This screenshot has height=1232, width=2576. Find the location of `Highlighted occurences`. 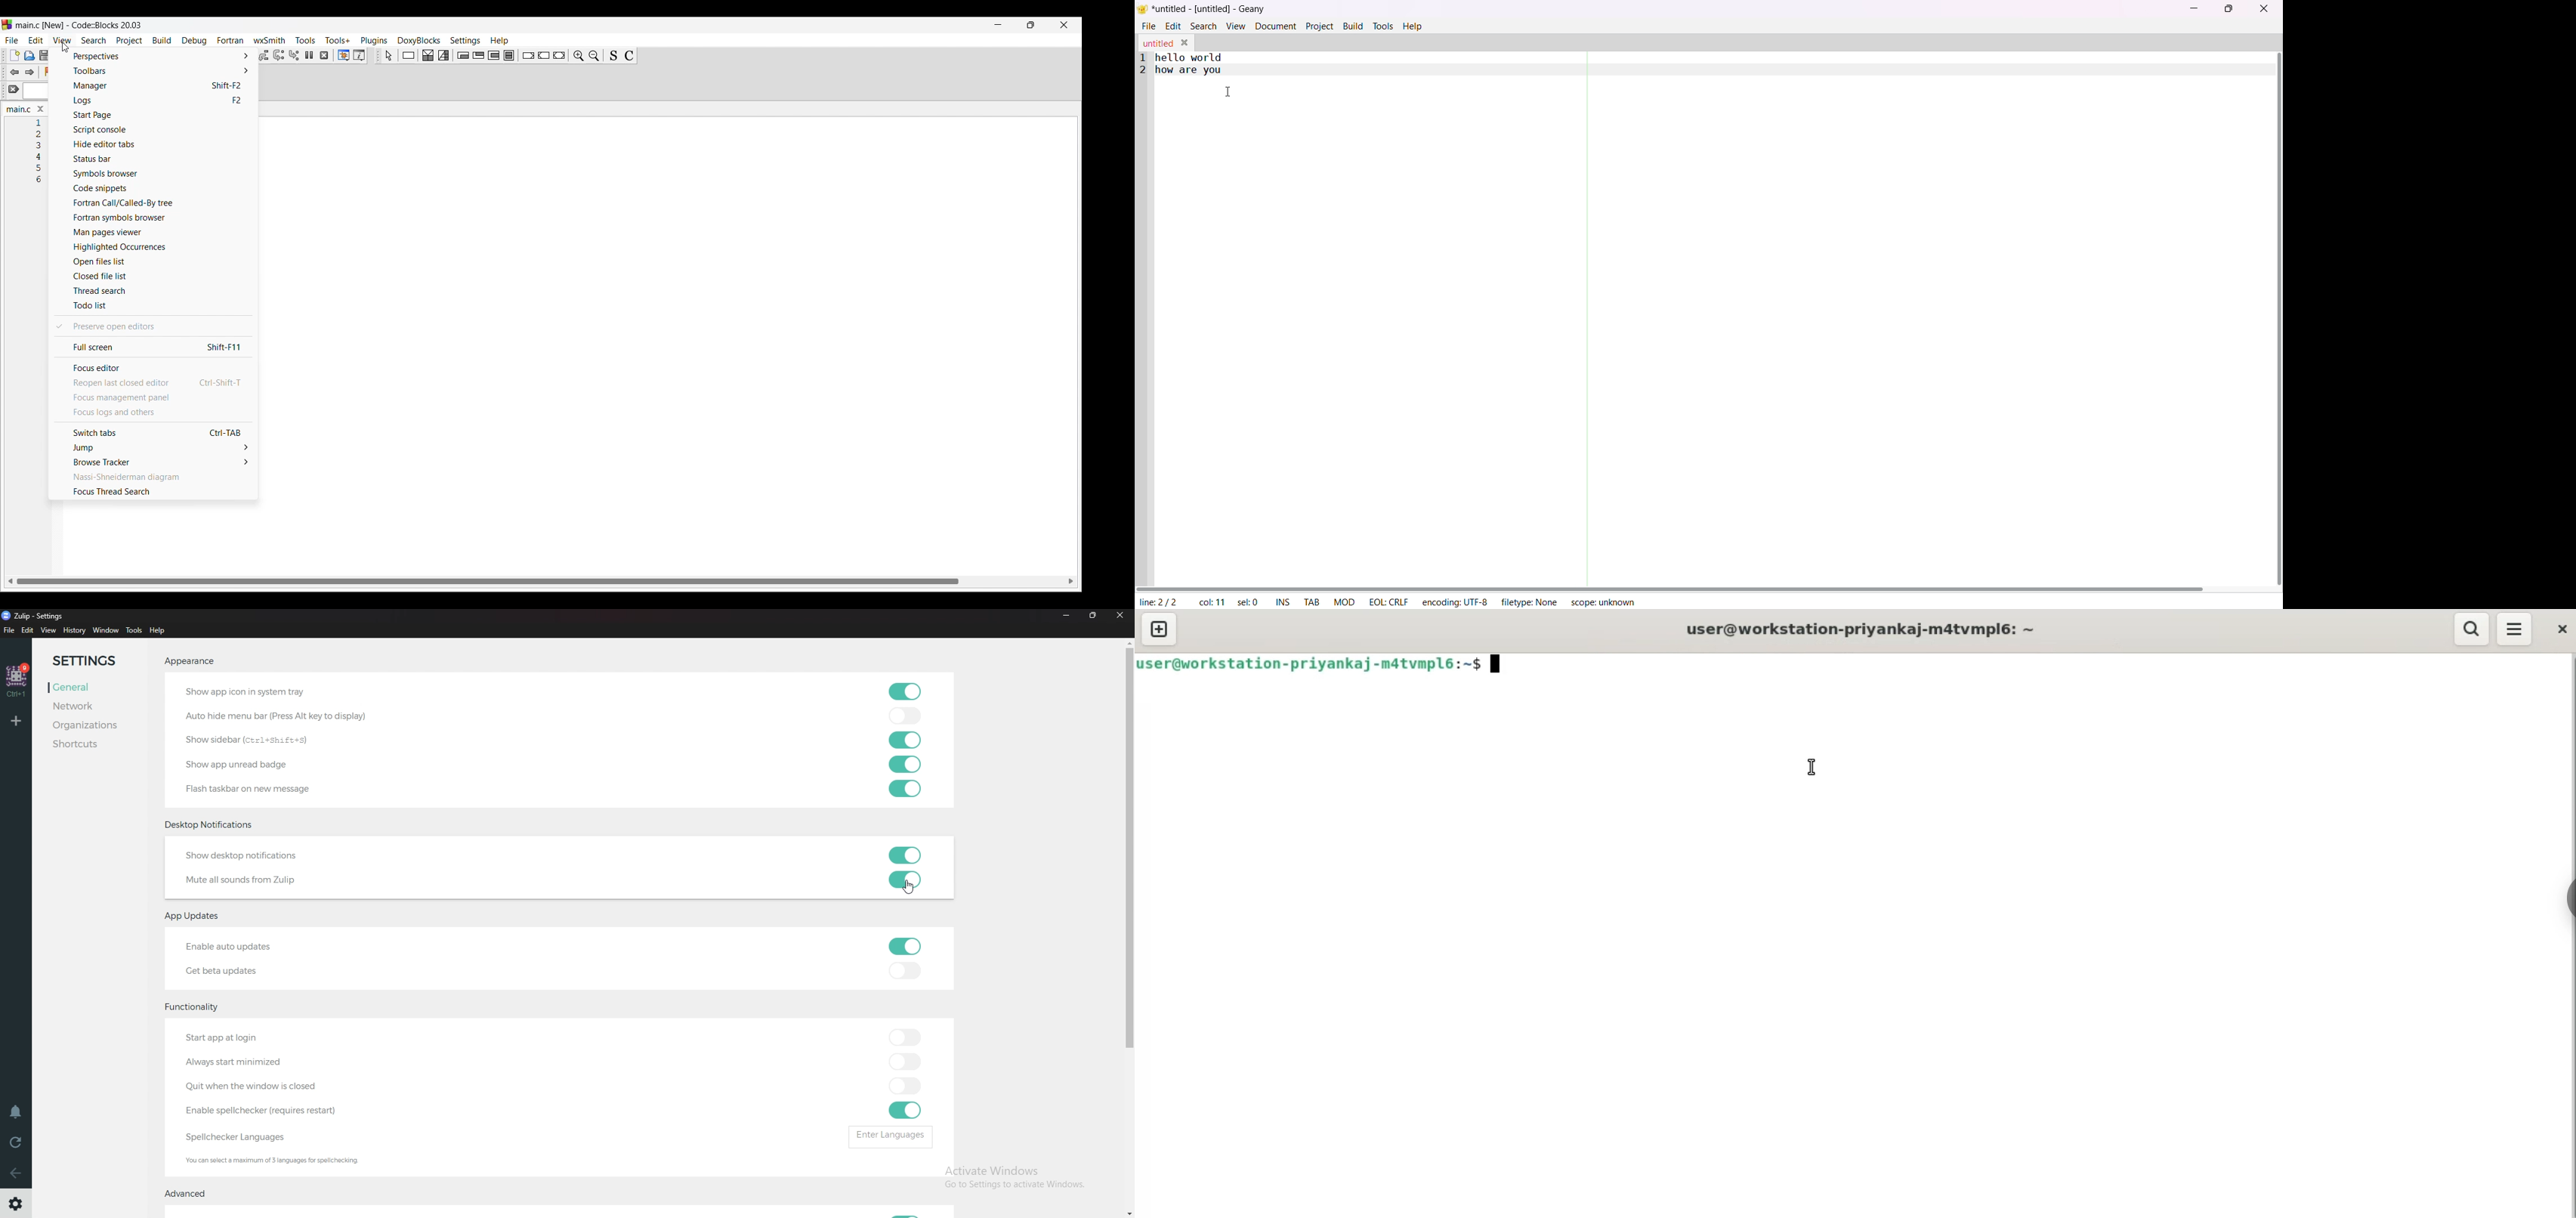

Highlighted occurences is located at coordinates (156, 246).